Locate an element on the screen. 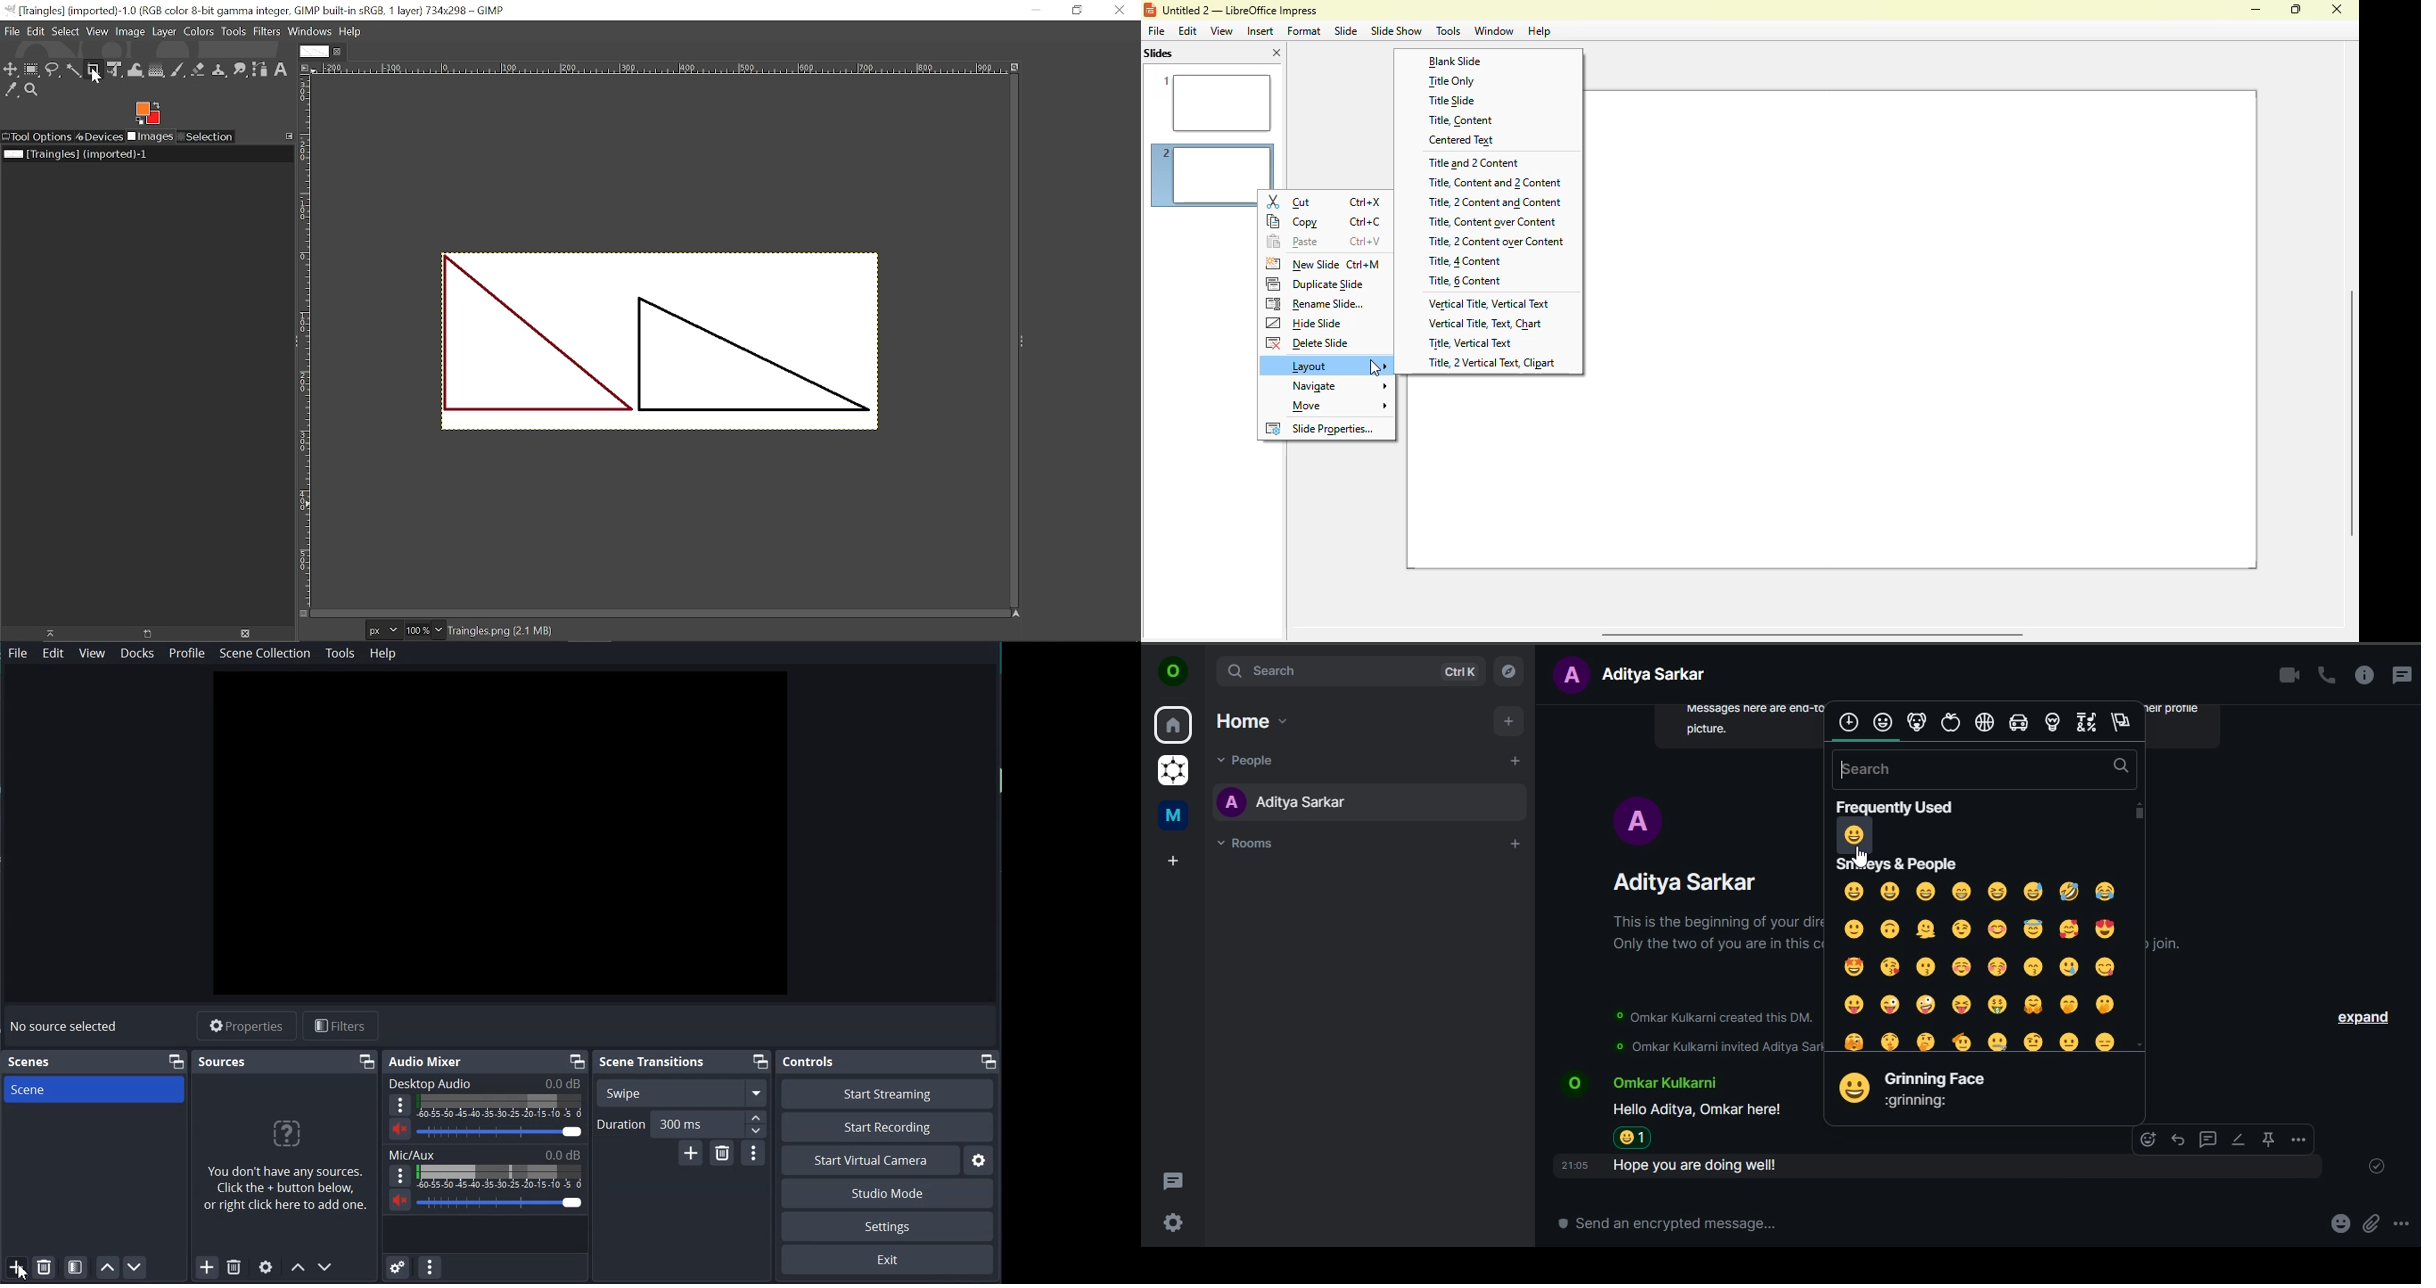 The height and width of the screenshot is (1288, 2436). icon is located at coordinates (1173, 672).